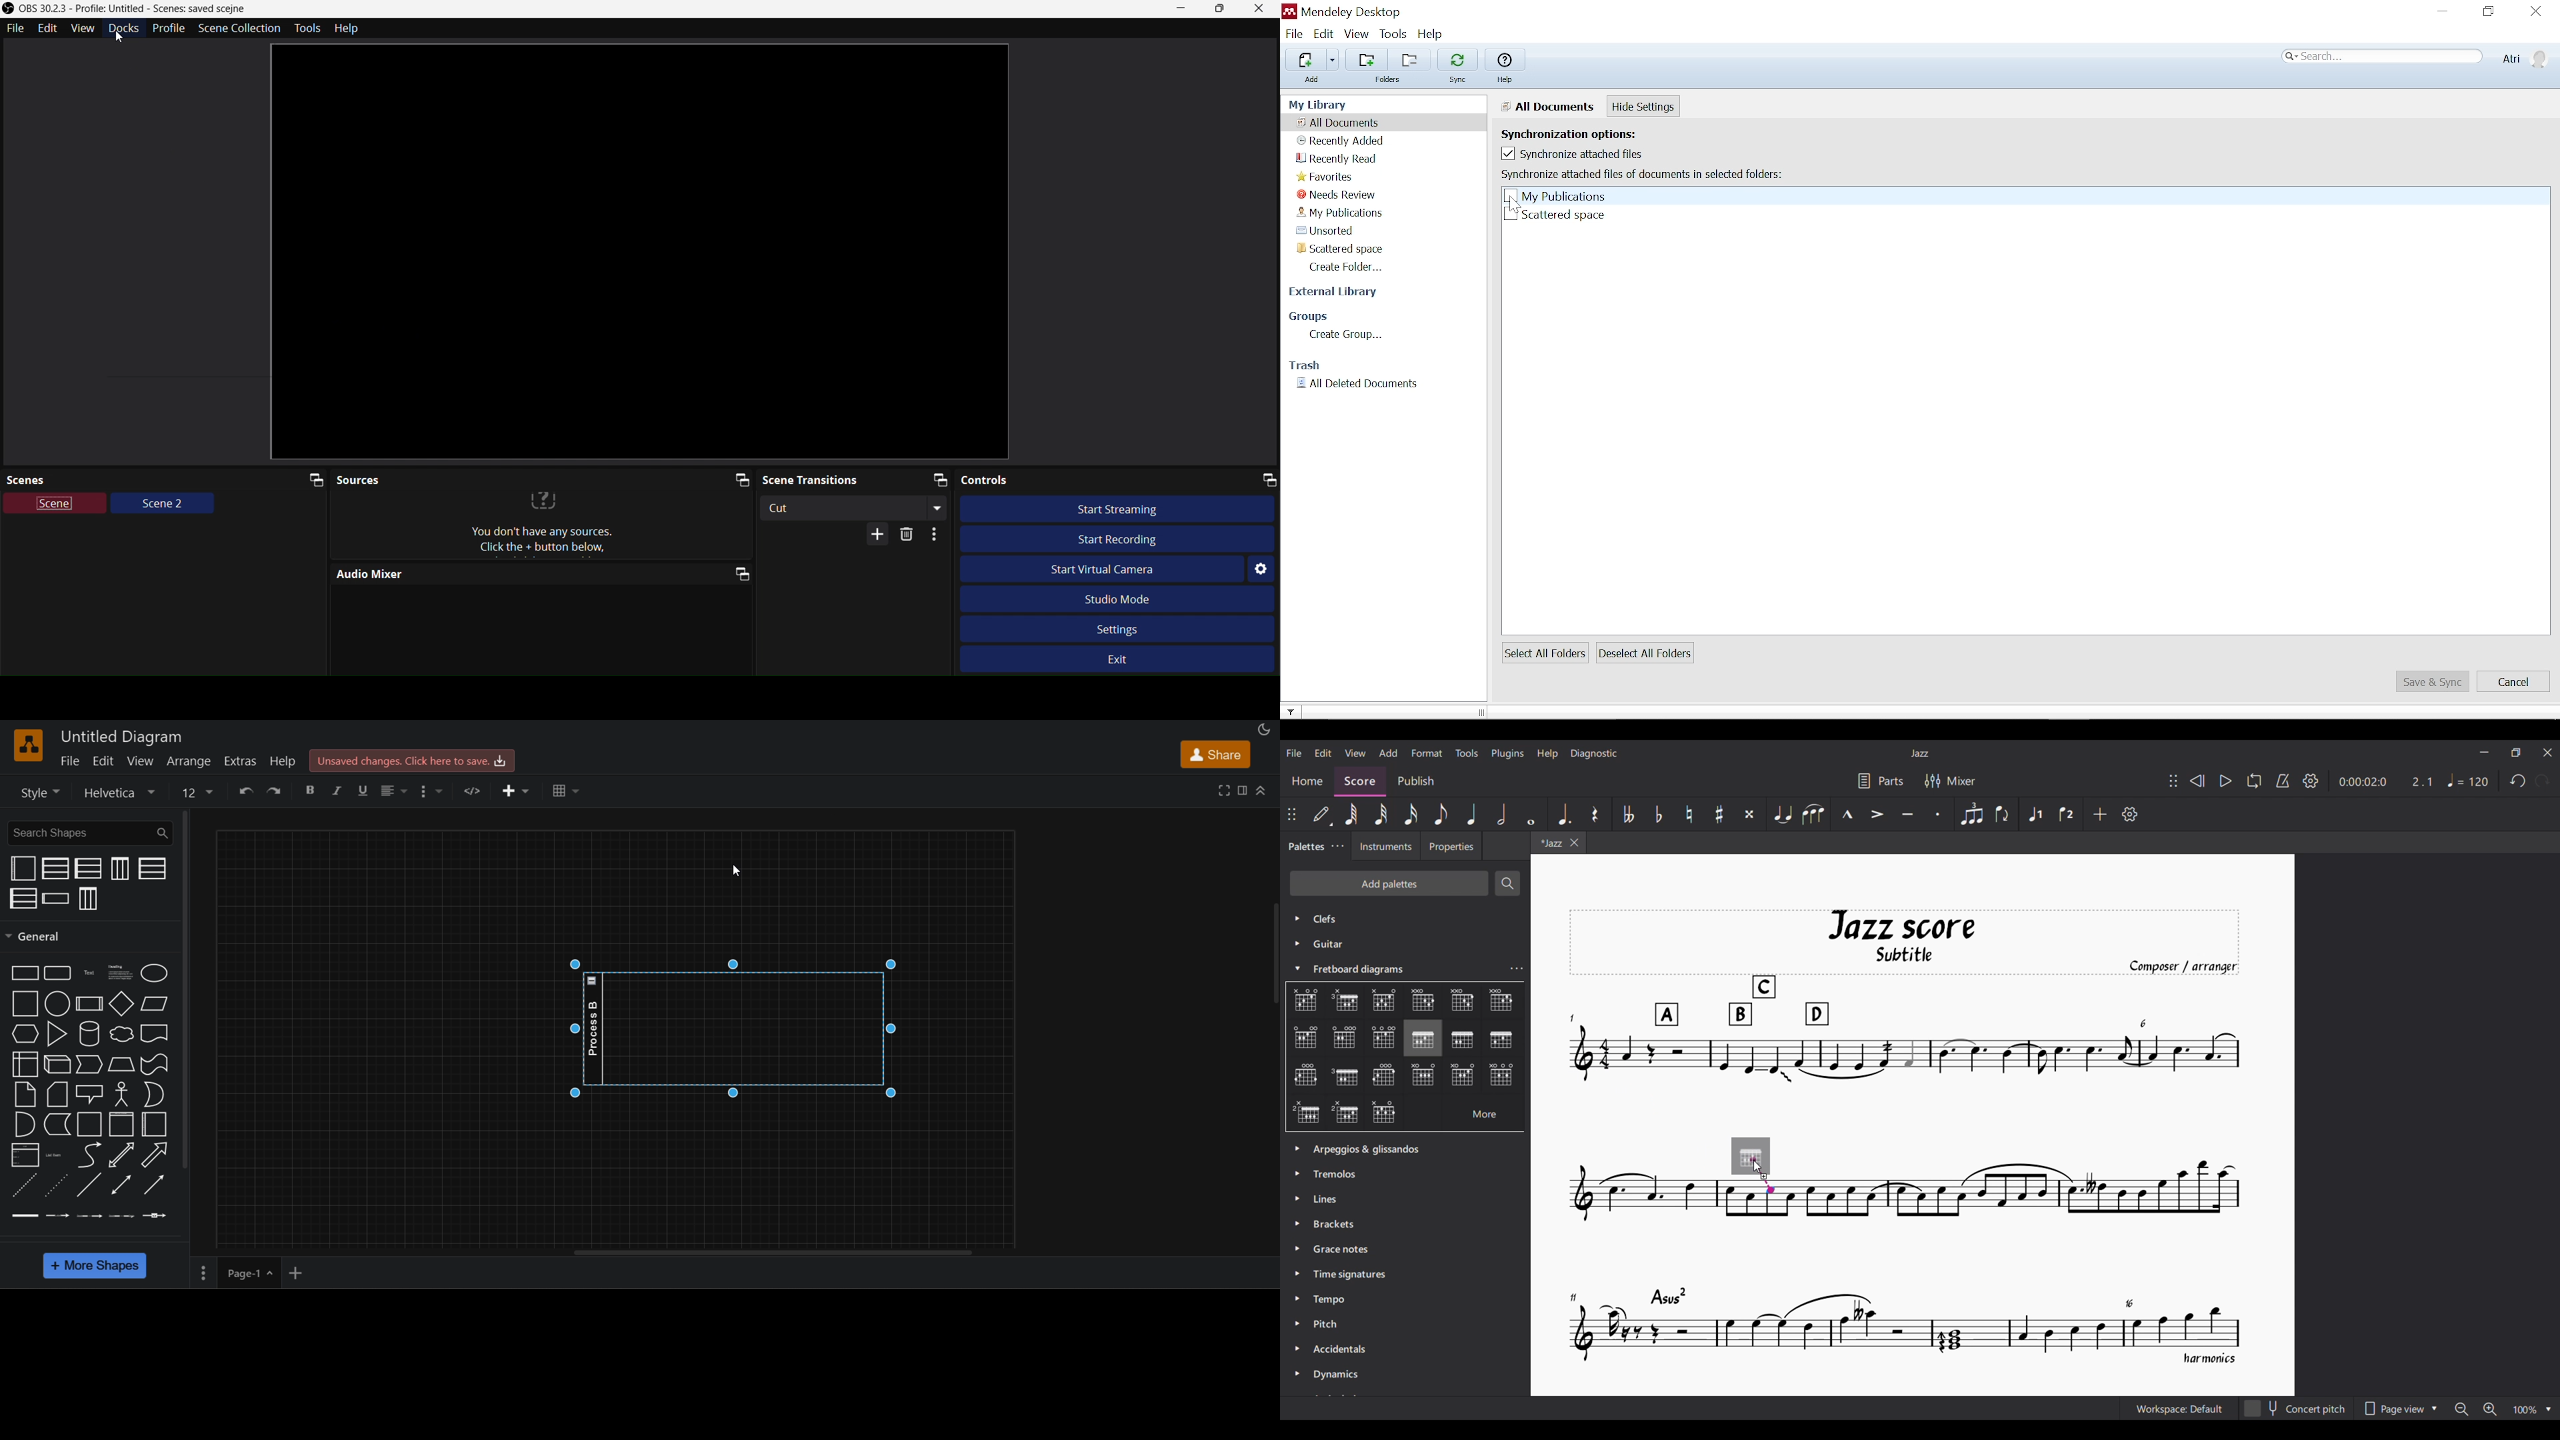 The width and height of the screenshot is (2576, 1456). What do you see at coordinates (73, 760) in the screenshot?
I see `file` at bounding box center [73, 760].